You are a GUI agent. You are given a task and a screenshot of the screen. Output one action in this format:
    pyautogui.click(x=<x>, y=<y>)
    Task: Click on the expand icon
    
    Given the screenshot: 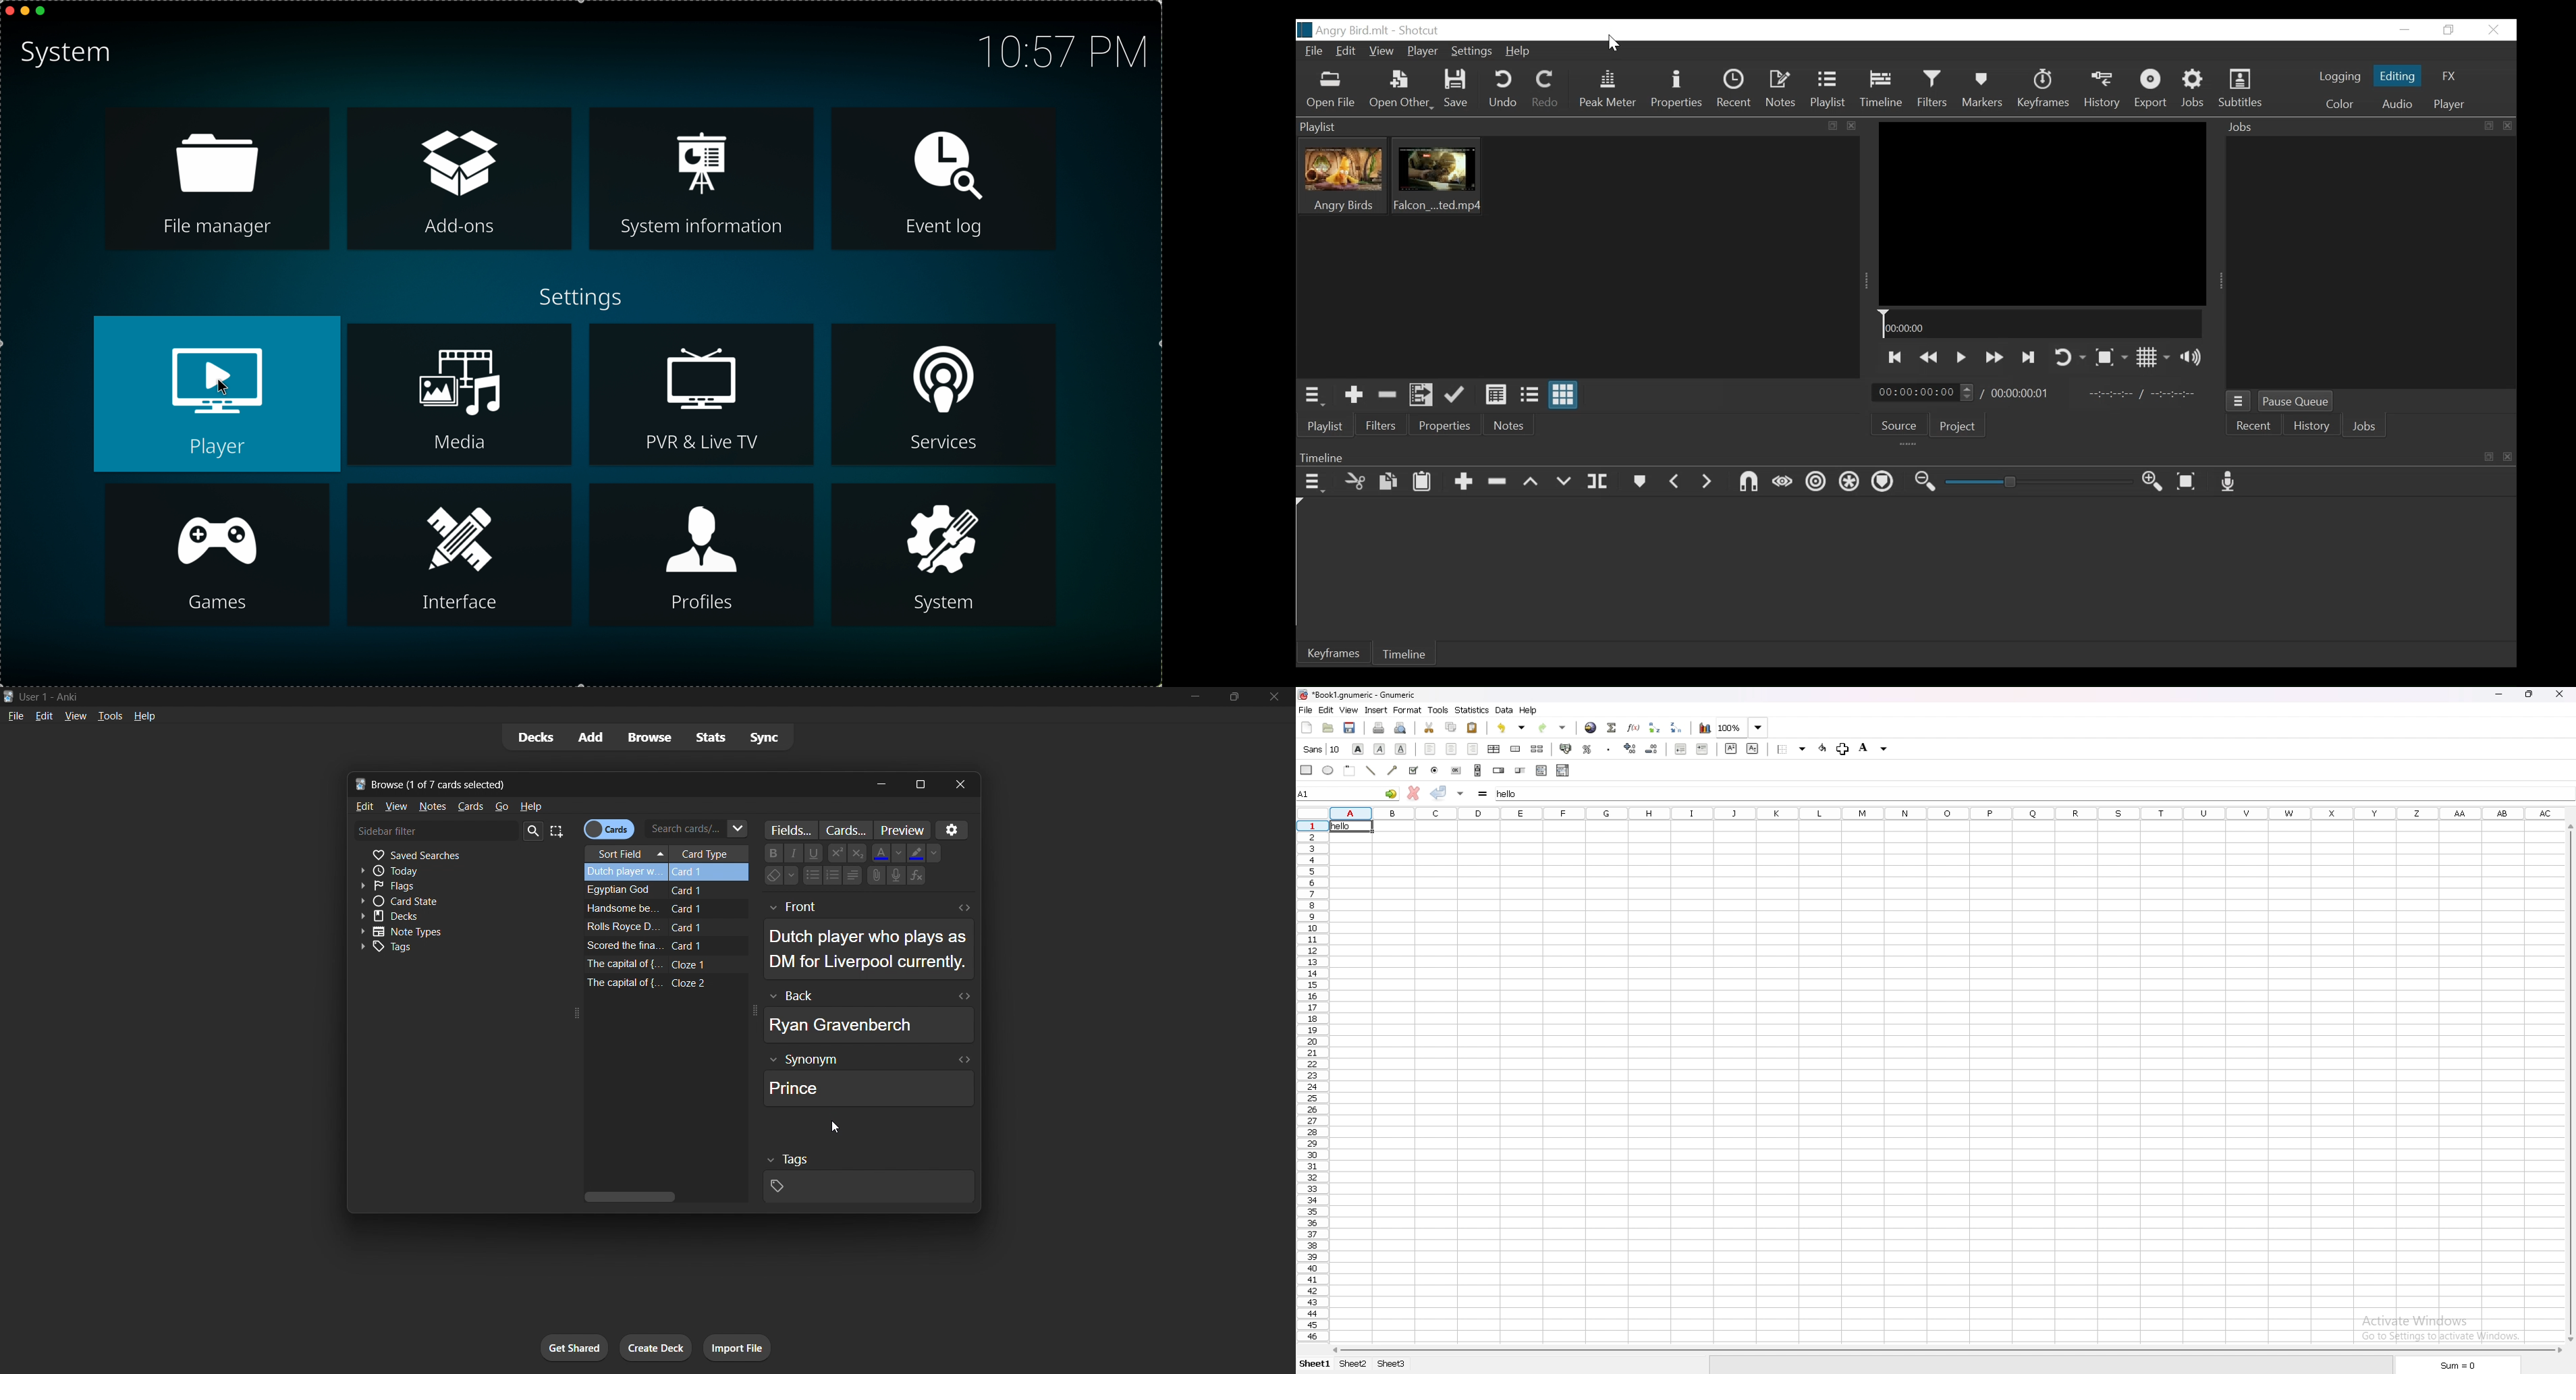 What is the action you would take?
    pyautogui.click(x=574, y=1013)
    